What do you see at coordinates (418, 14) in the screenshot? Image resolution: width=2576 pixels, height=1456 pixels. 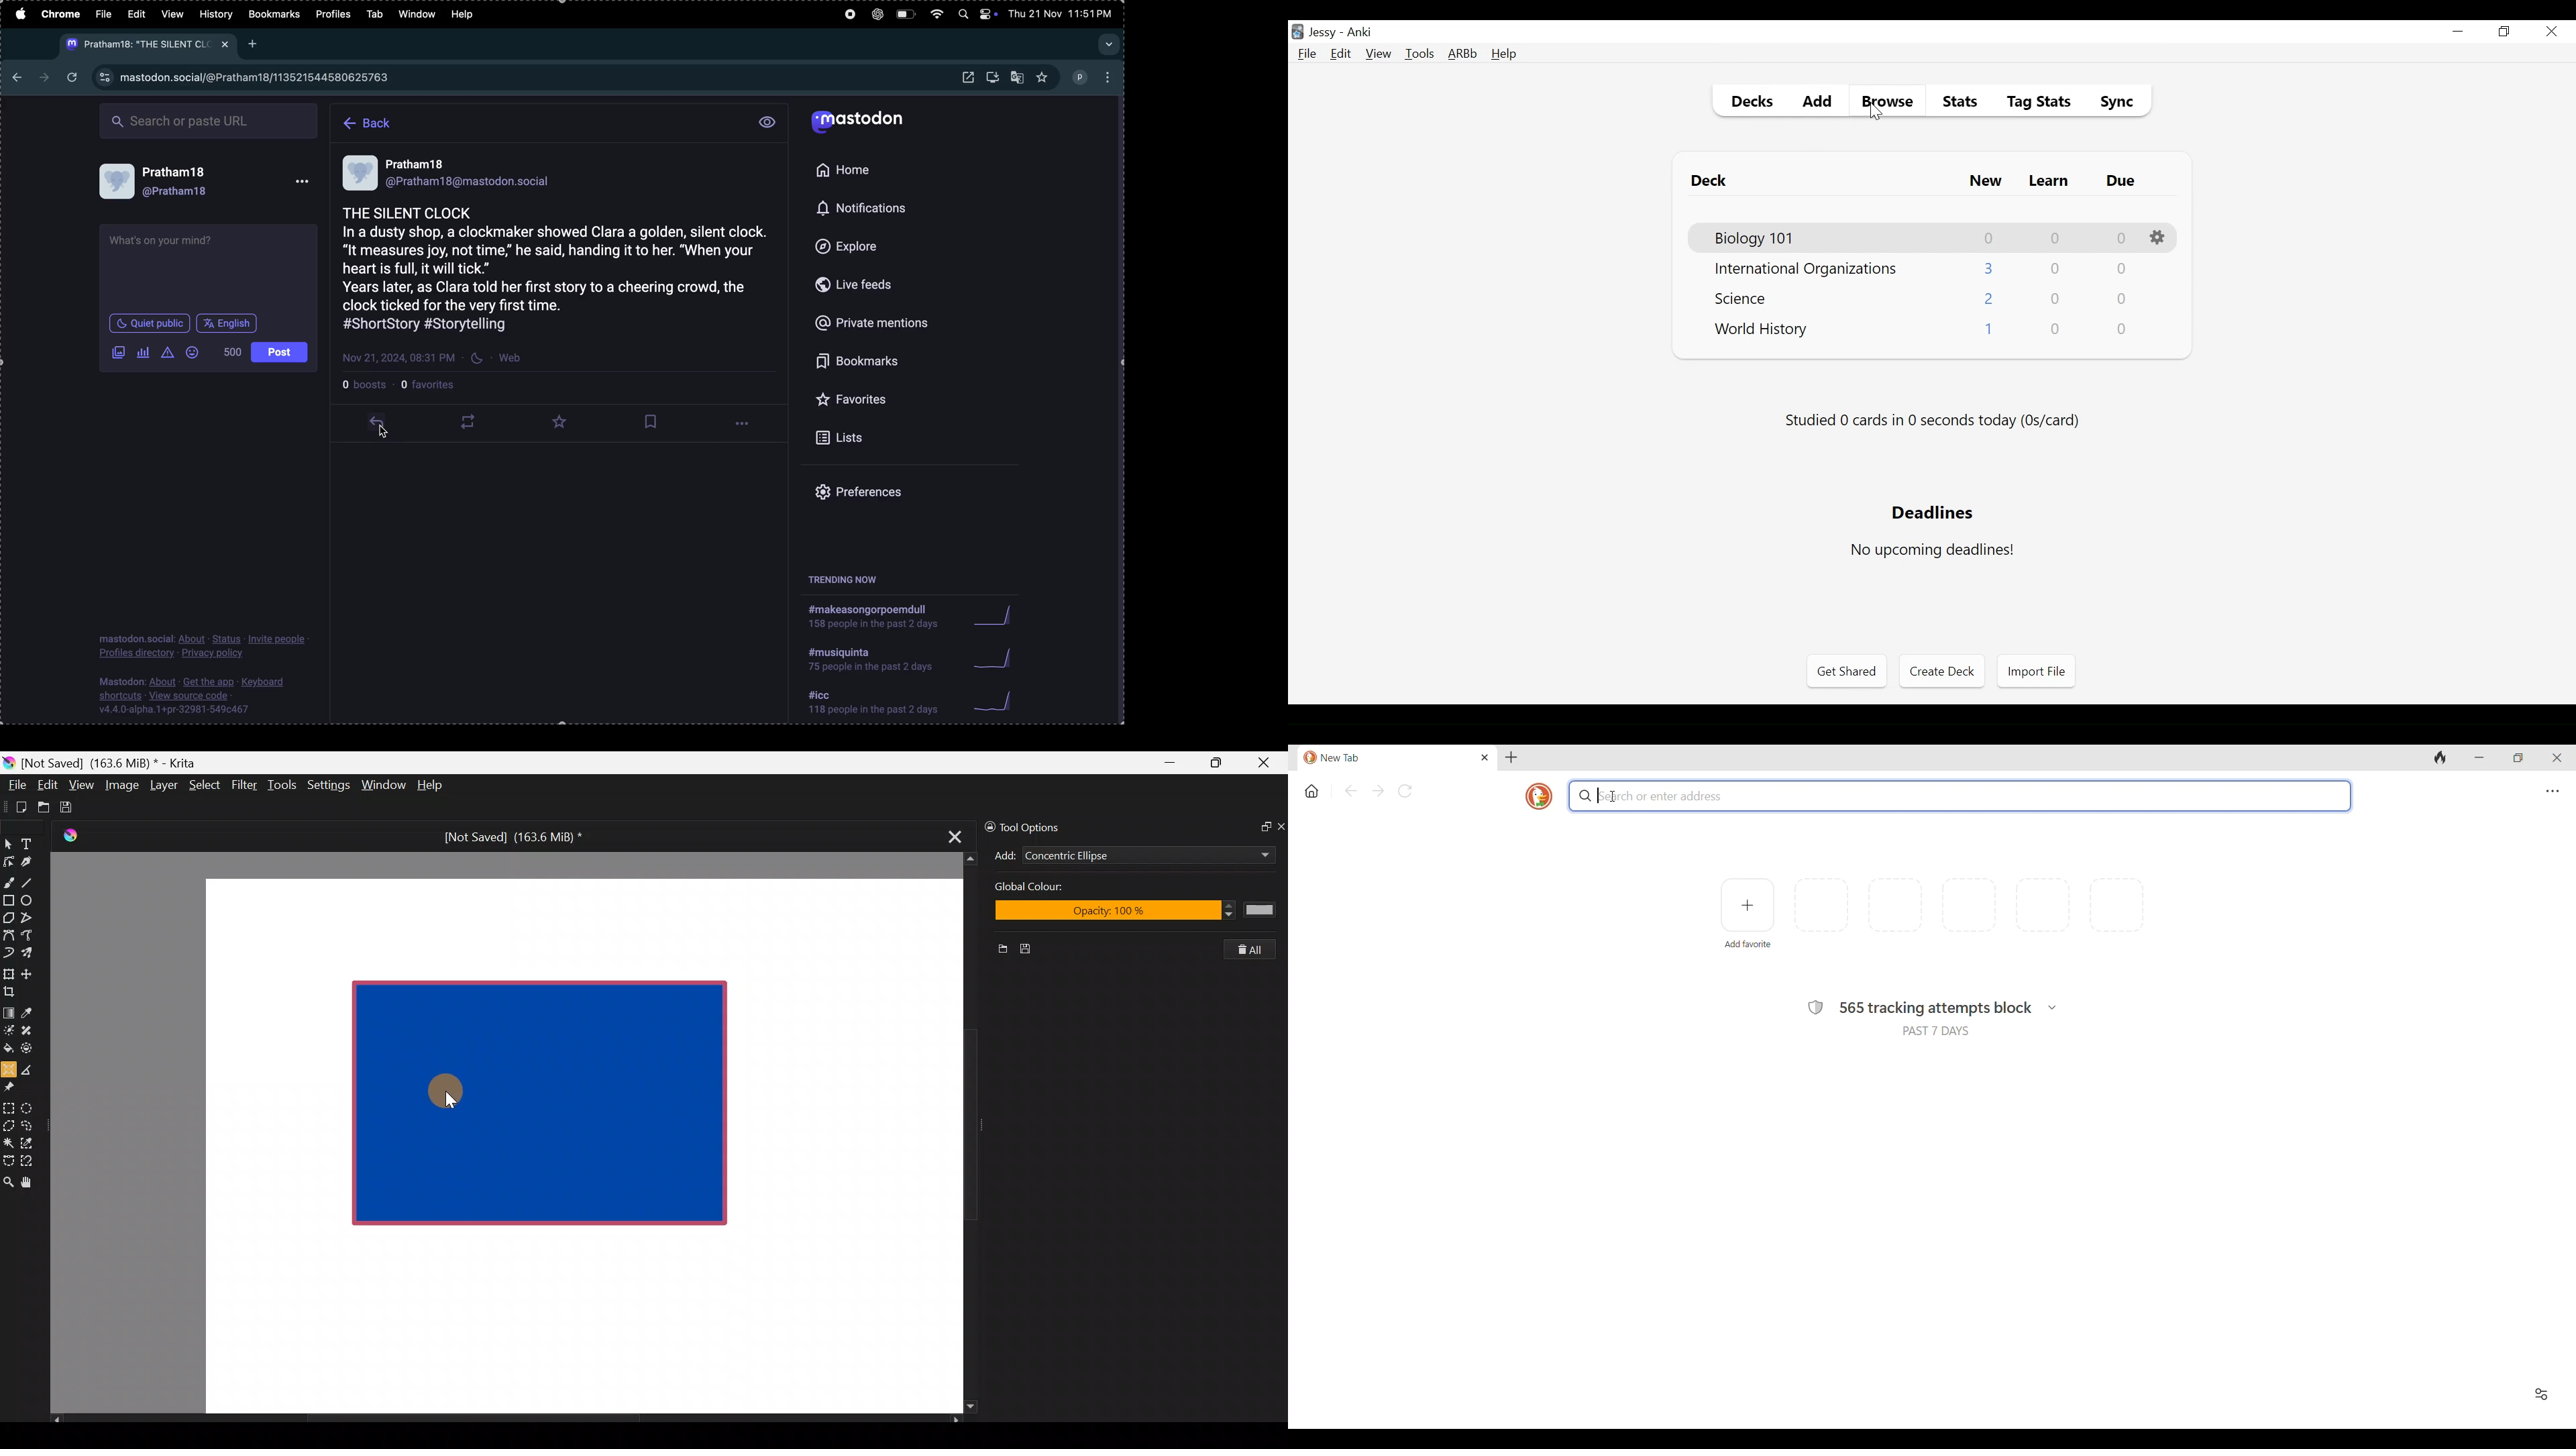 I see `window` at bounding box center [418, 14].